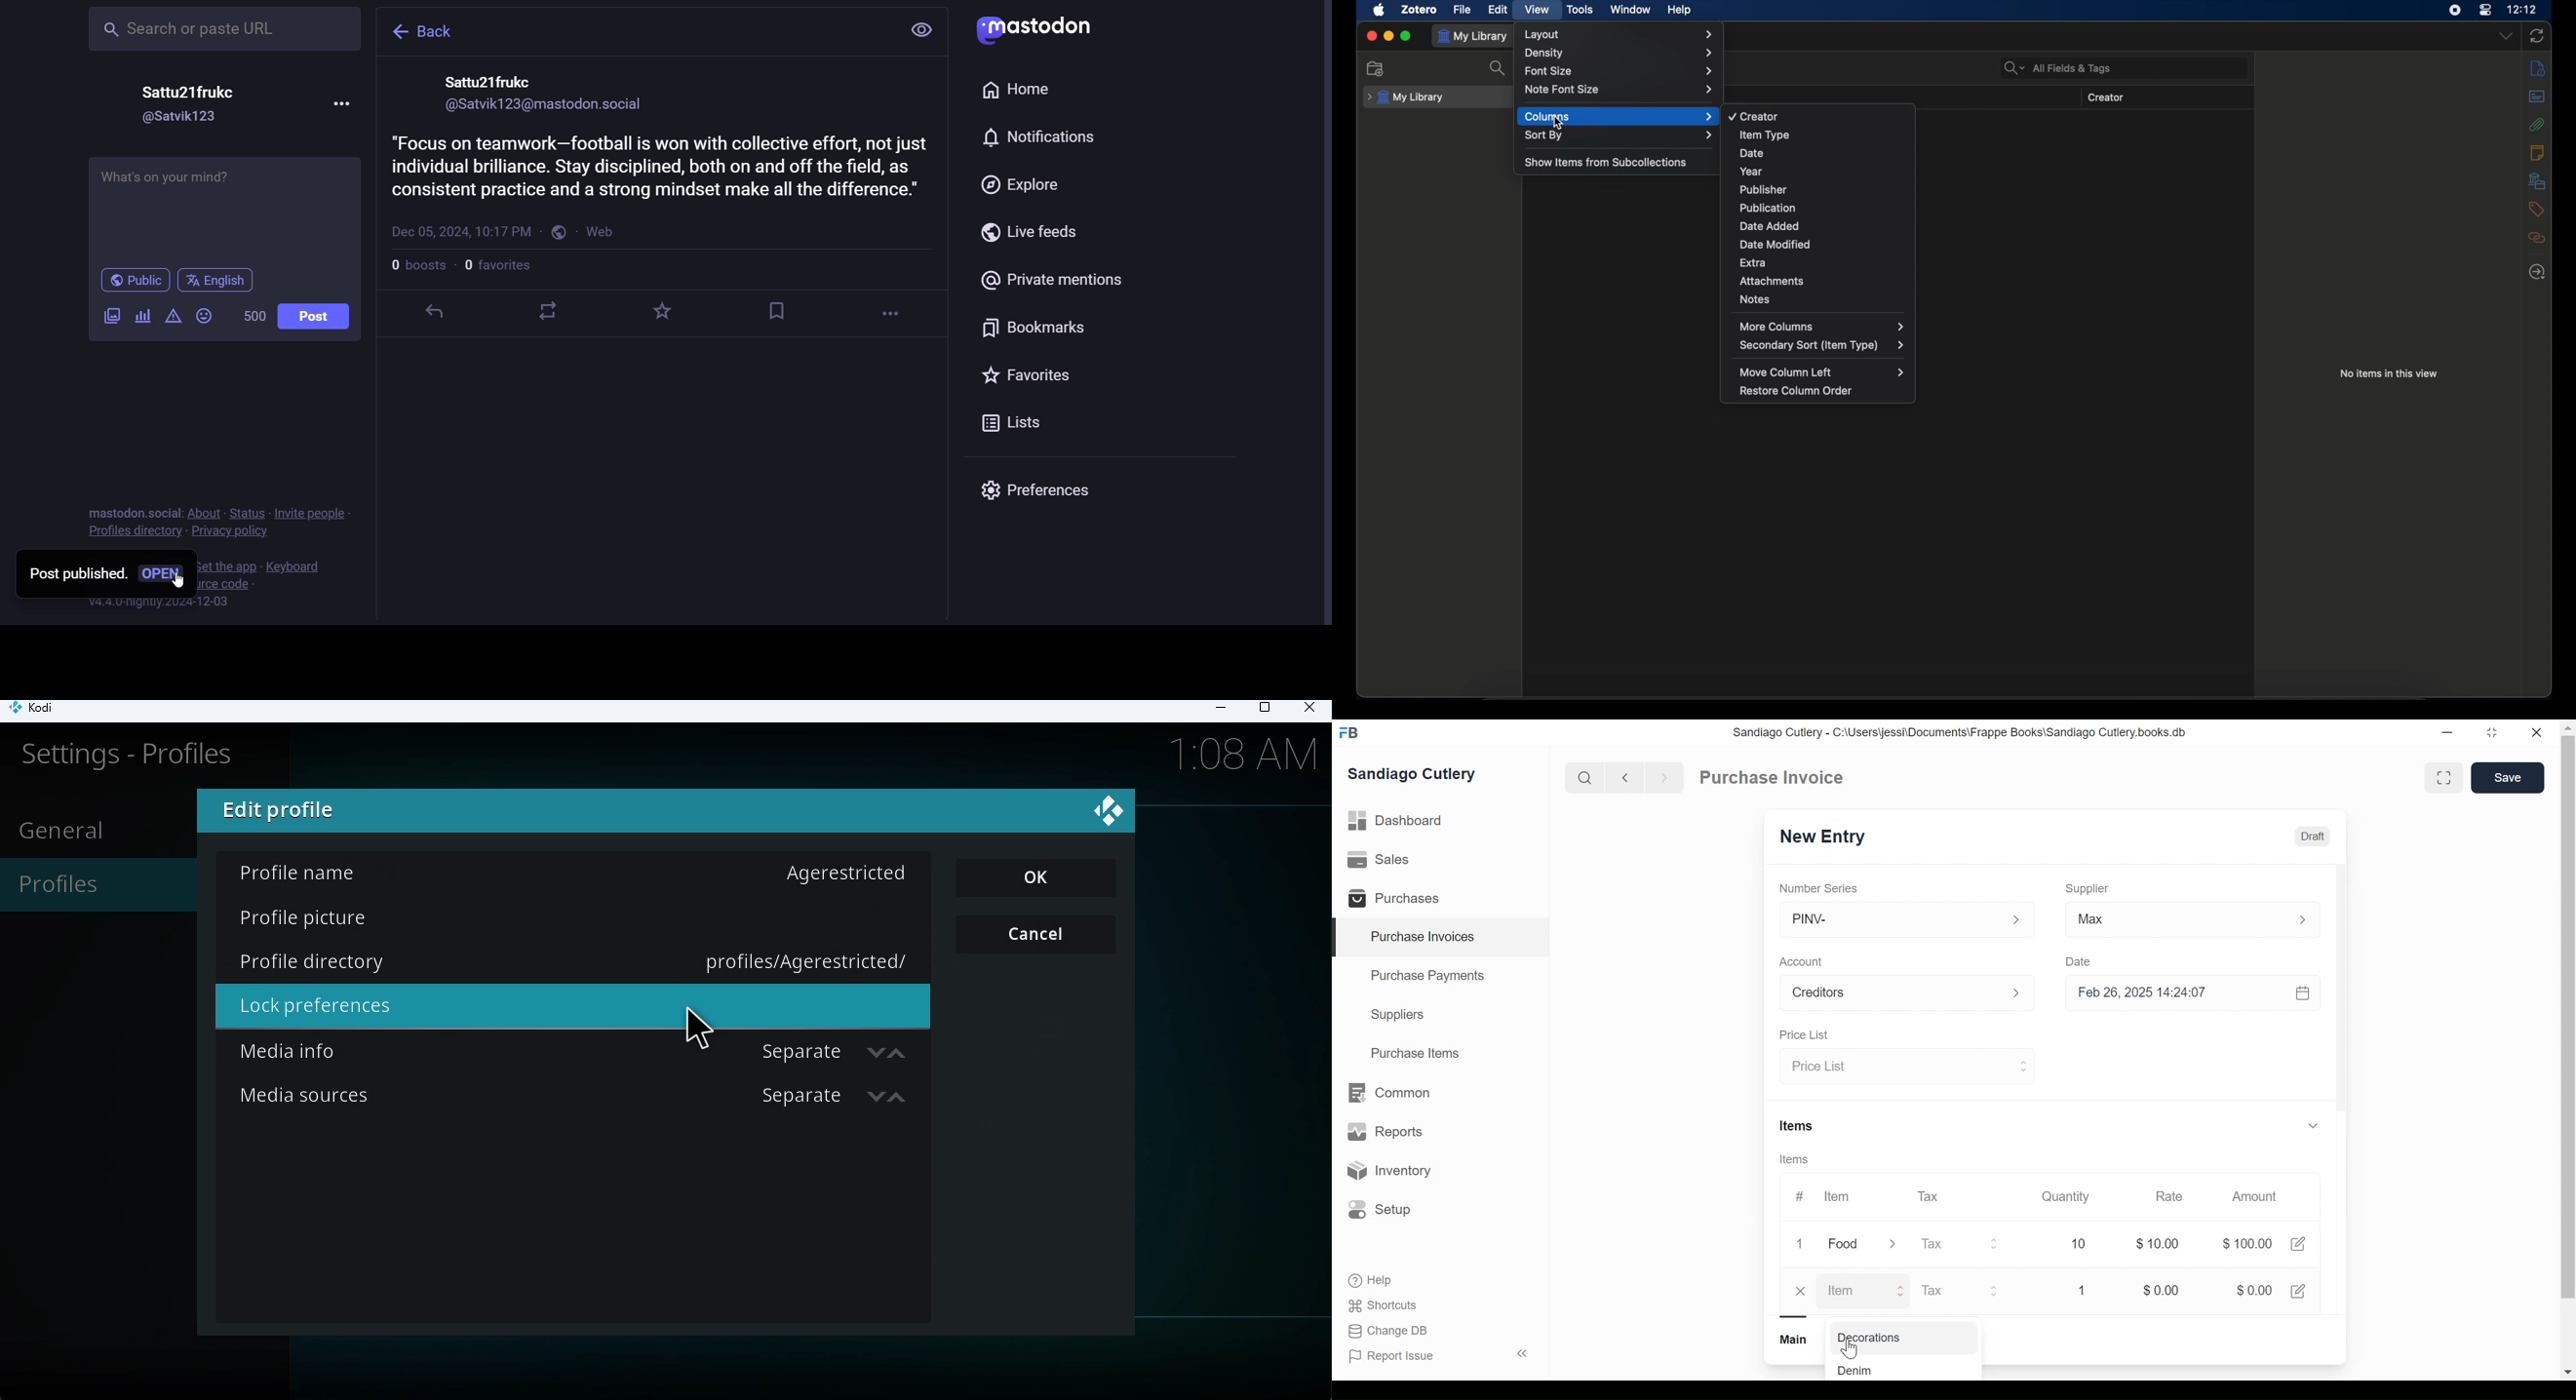  What do you see at coordinates (1876, 1370) in the screenshot?
I see `Denim` at bounding box center [1876, 1370].